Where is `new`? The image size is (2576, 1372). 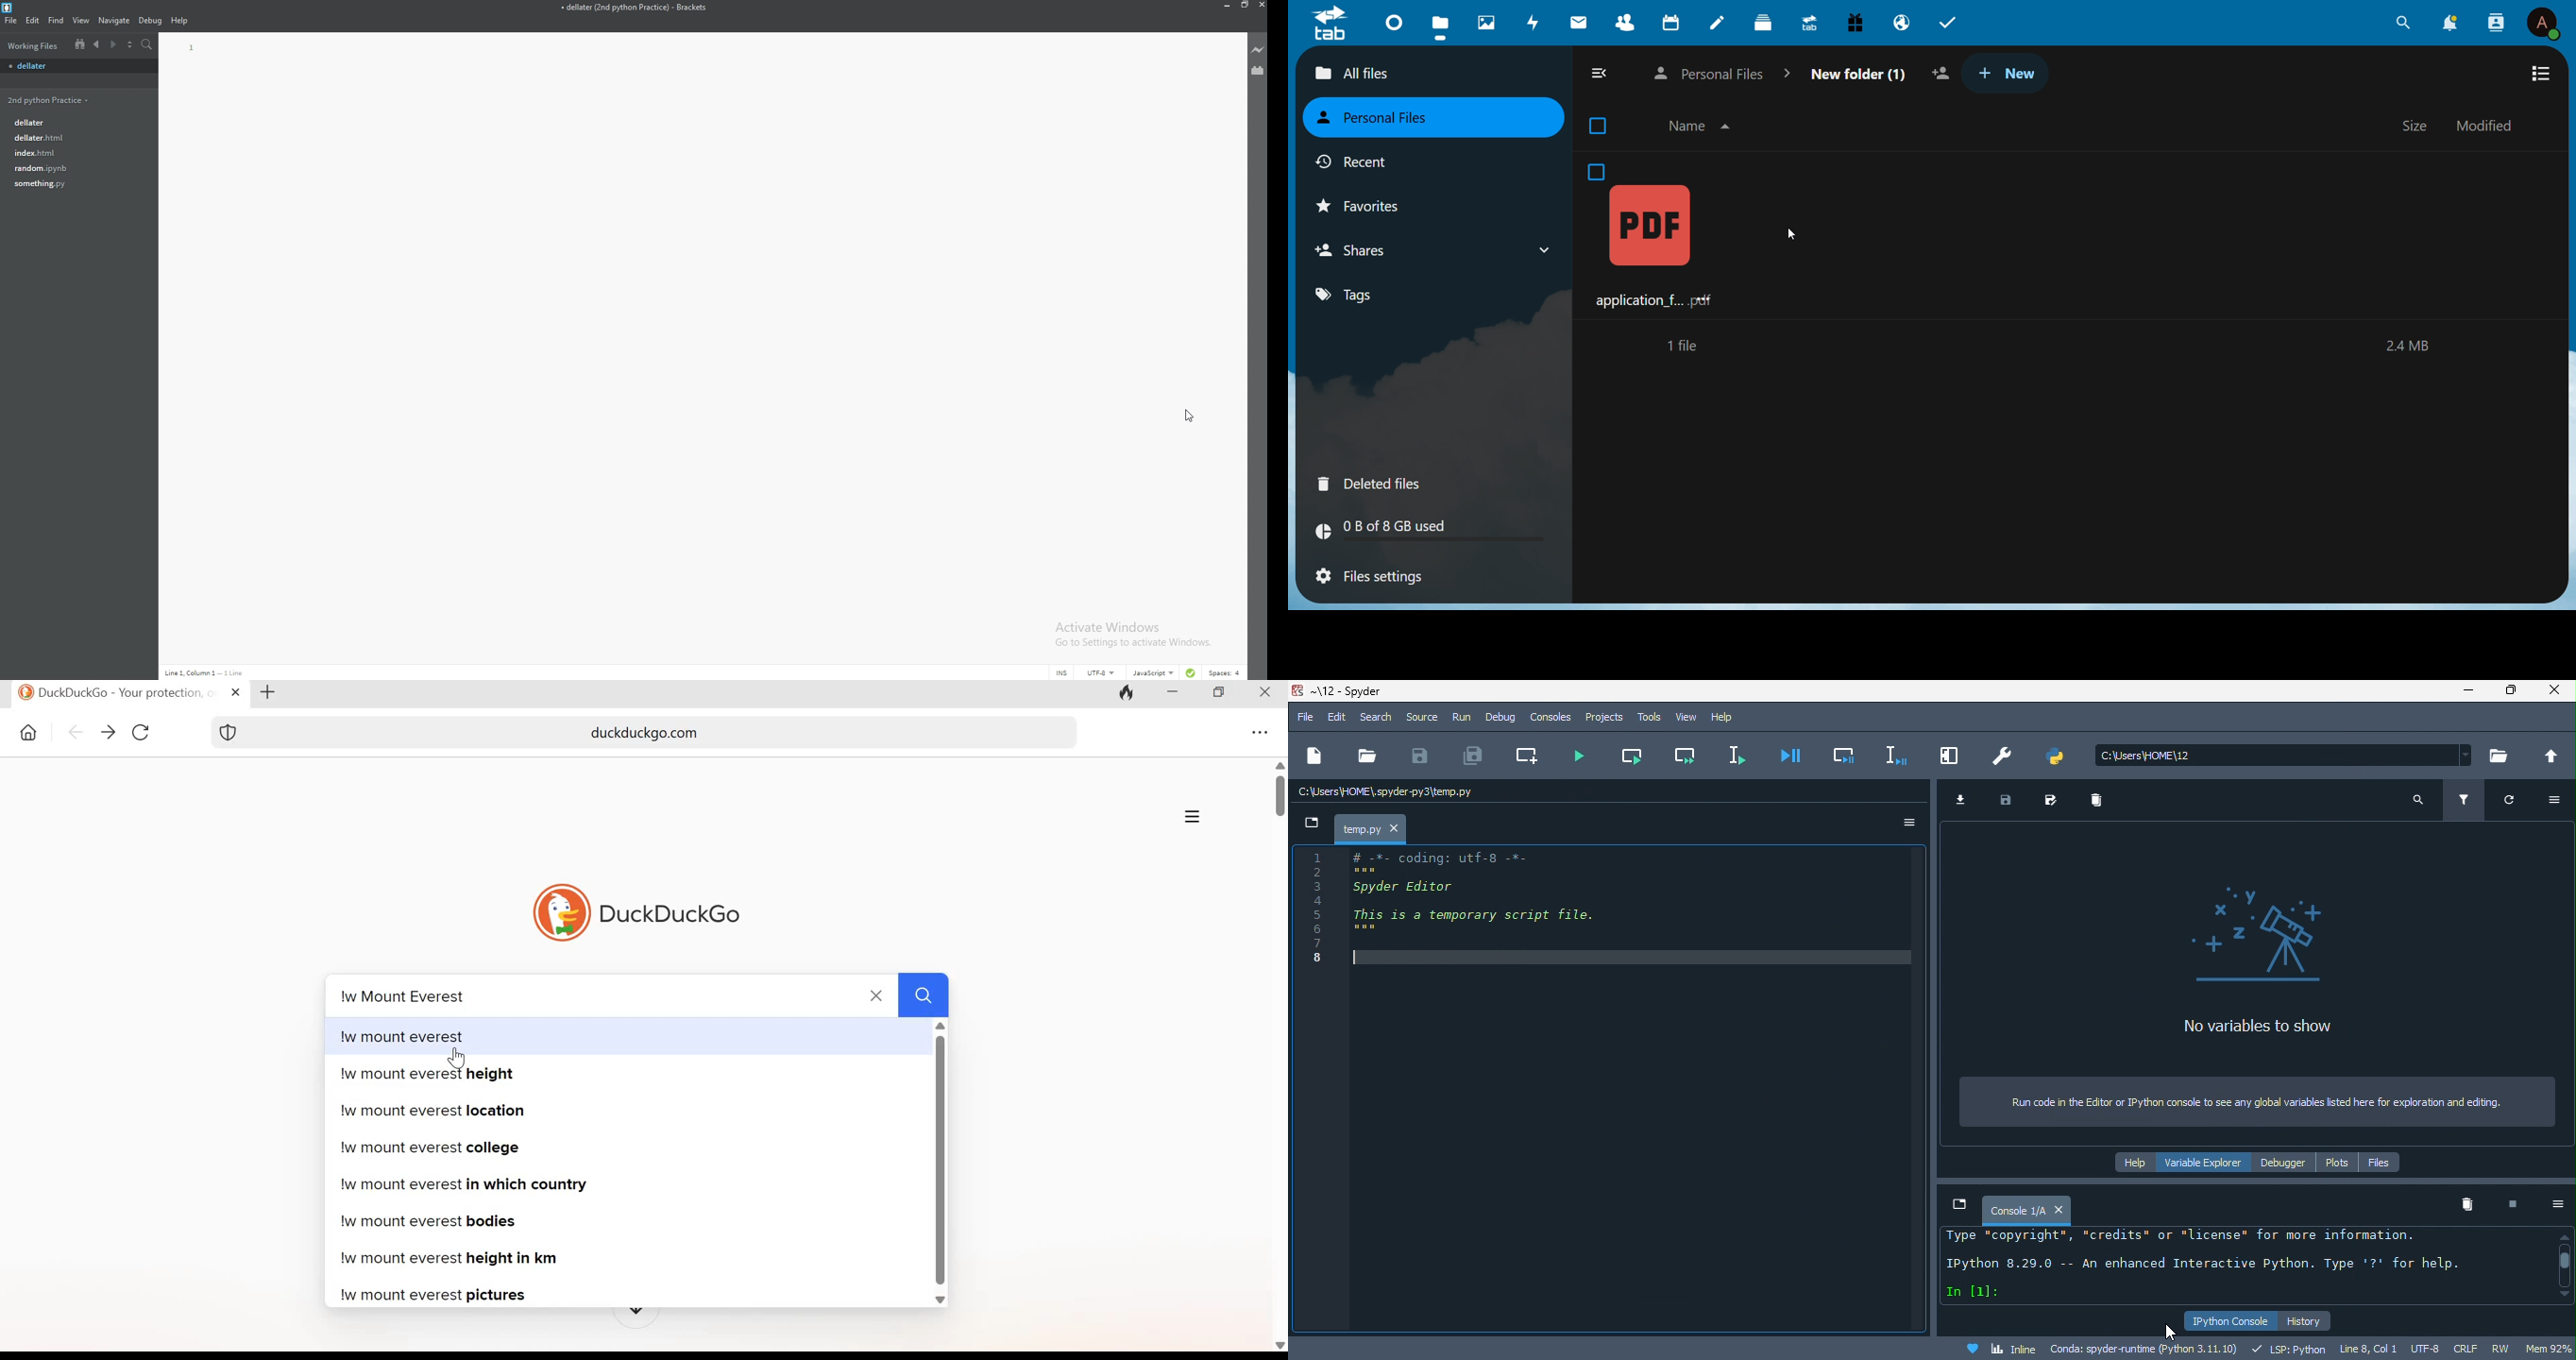
new is located at coordinates (1313, 757).